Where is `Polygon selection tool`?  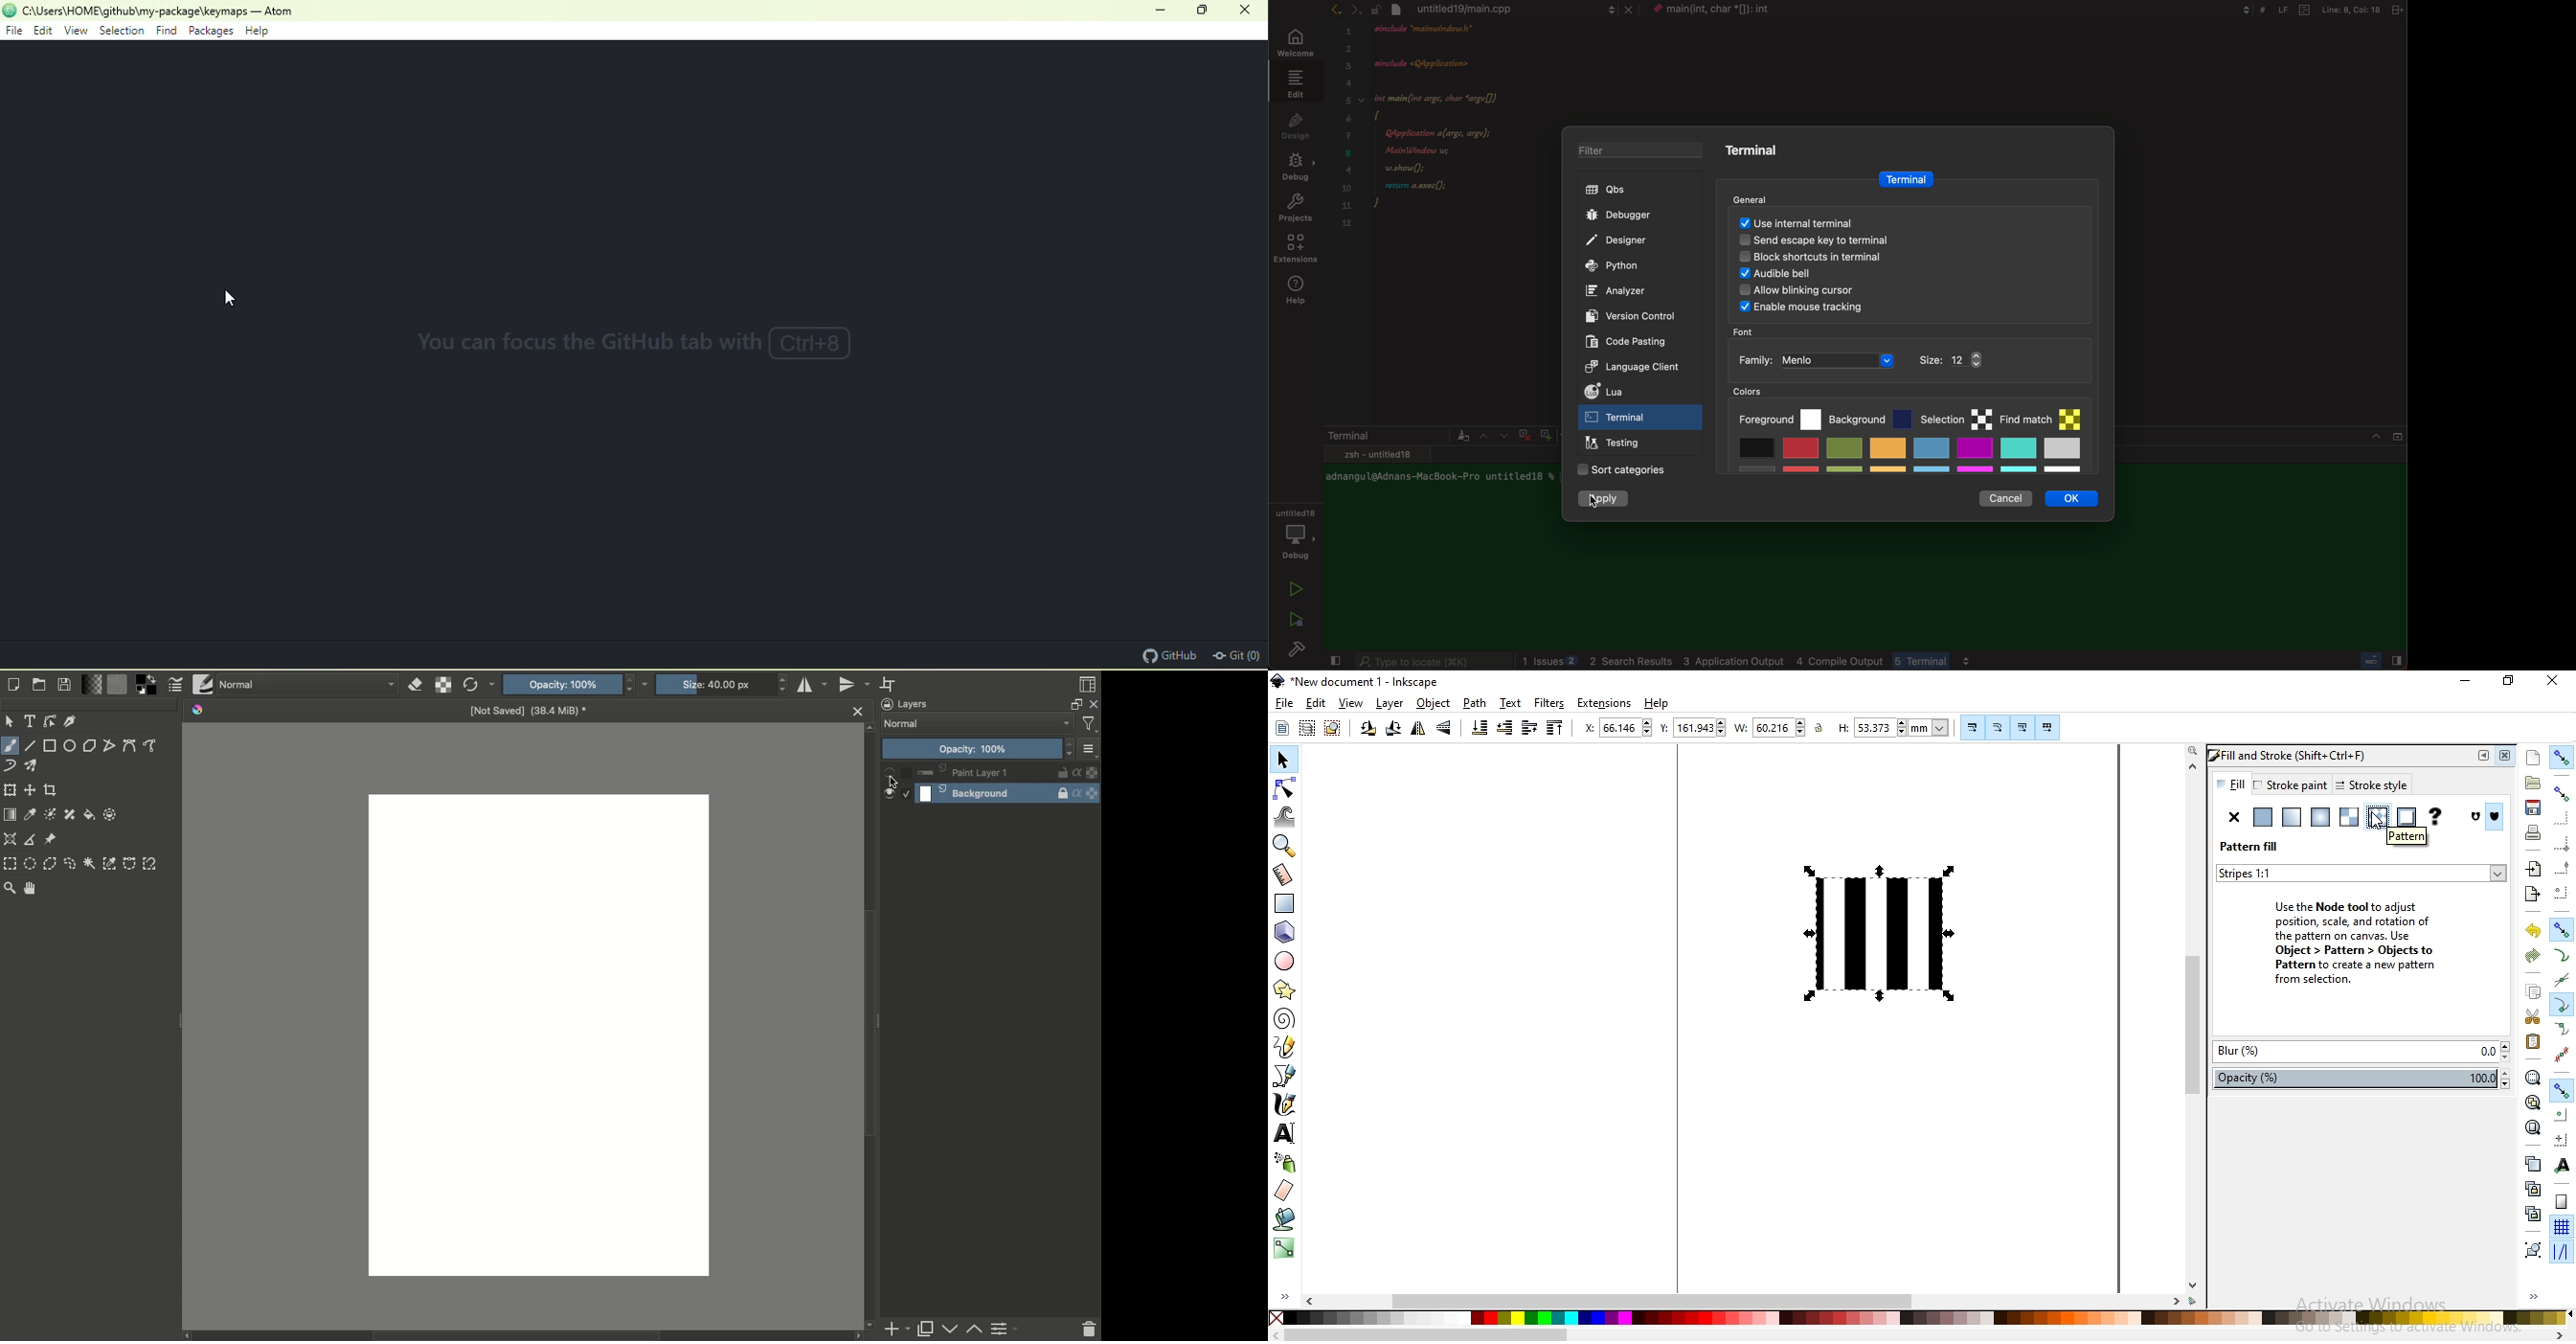
Polygon selection tool is located at coordinates (51, 865).